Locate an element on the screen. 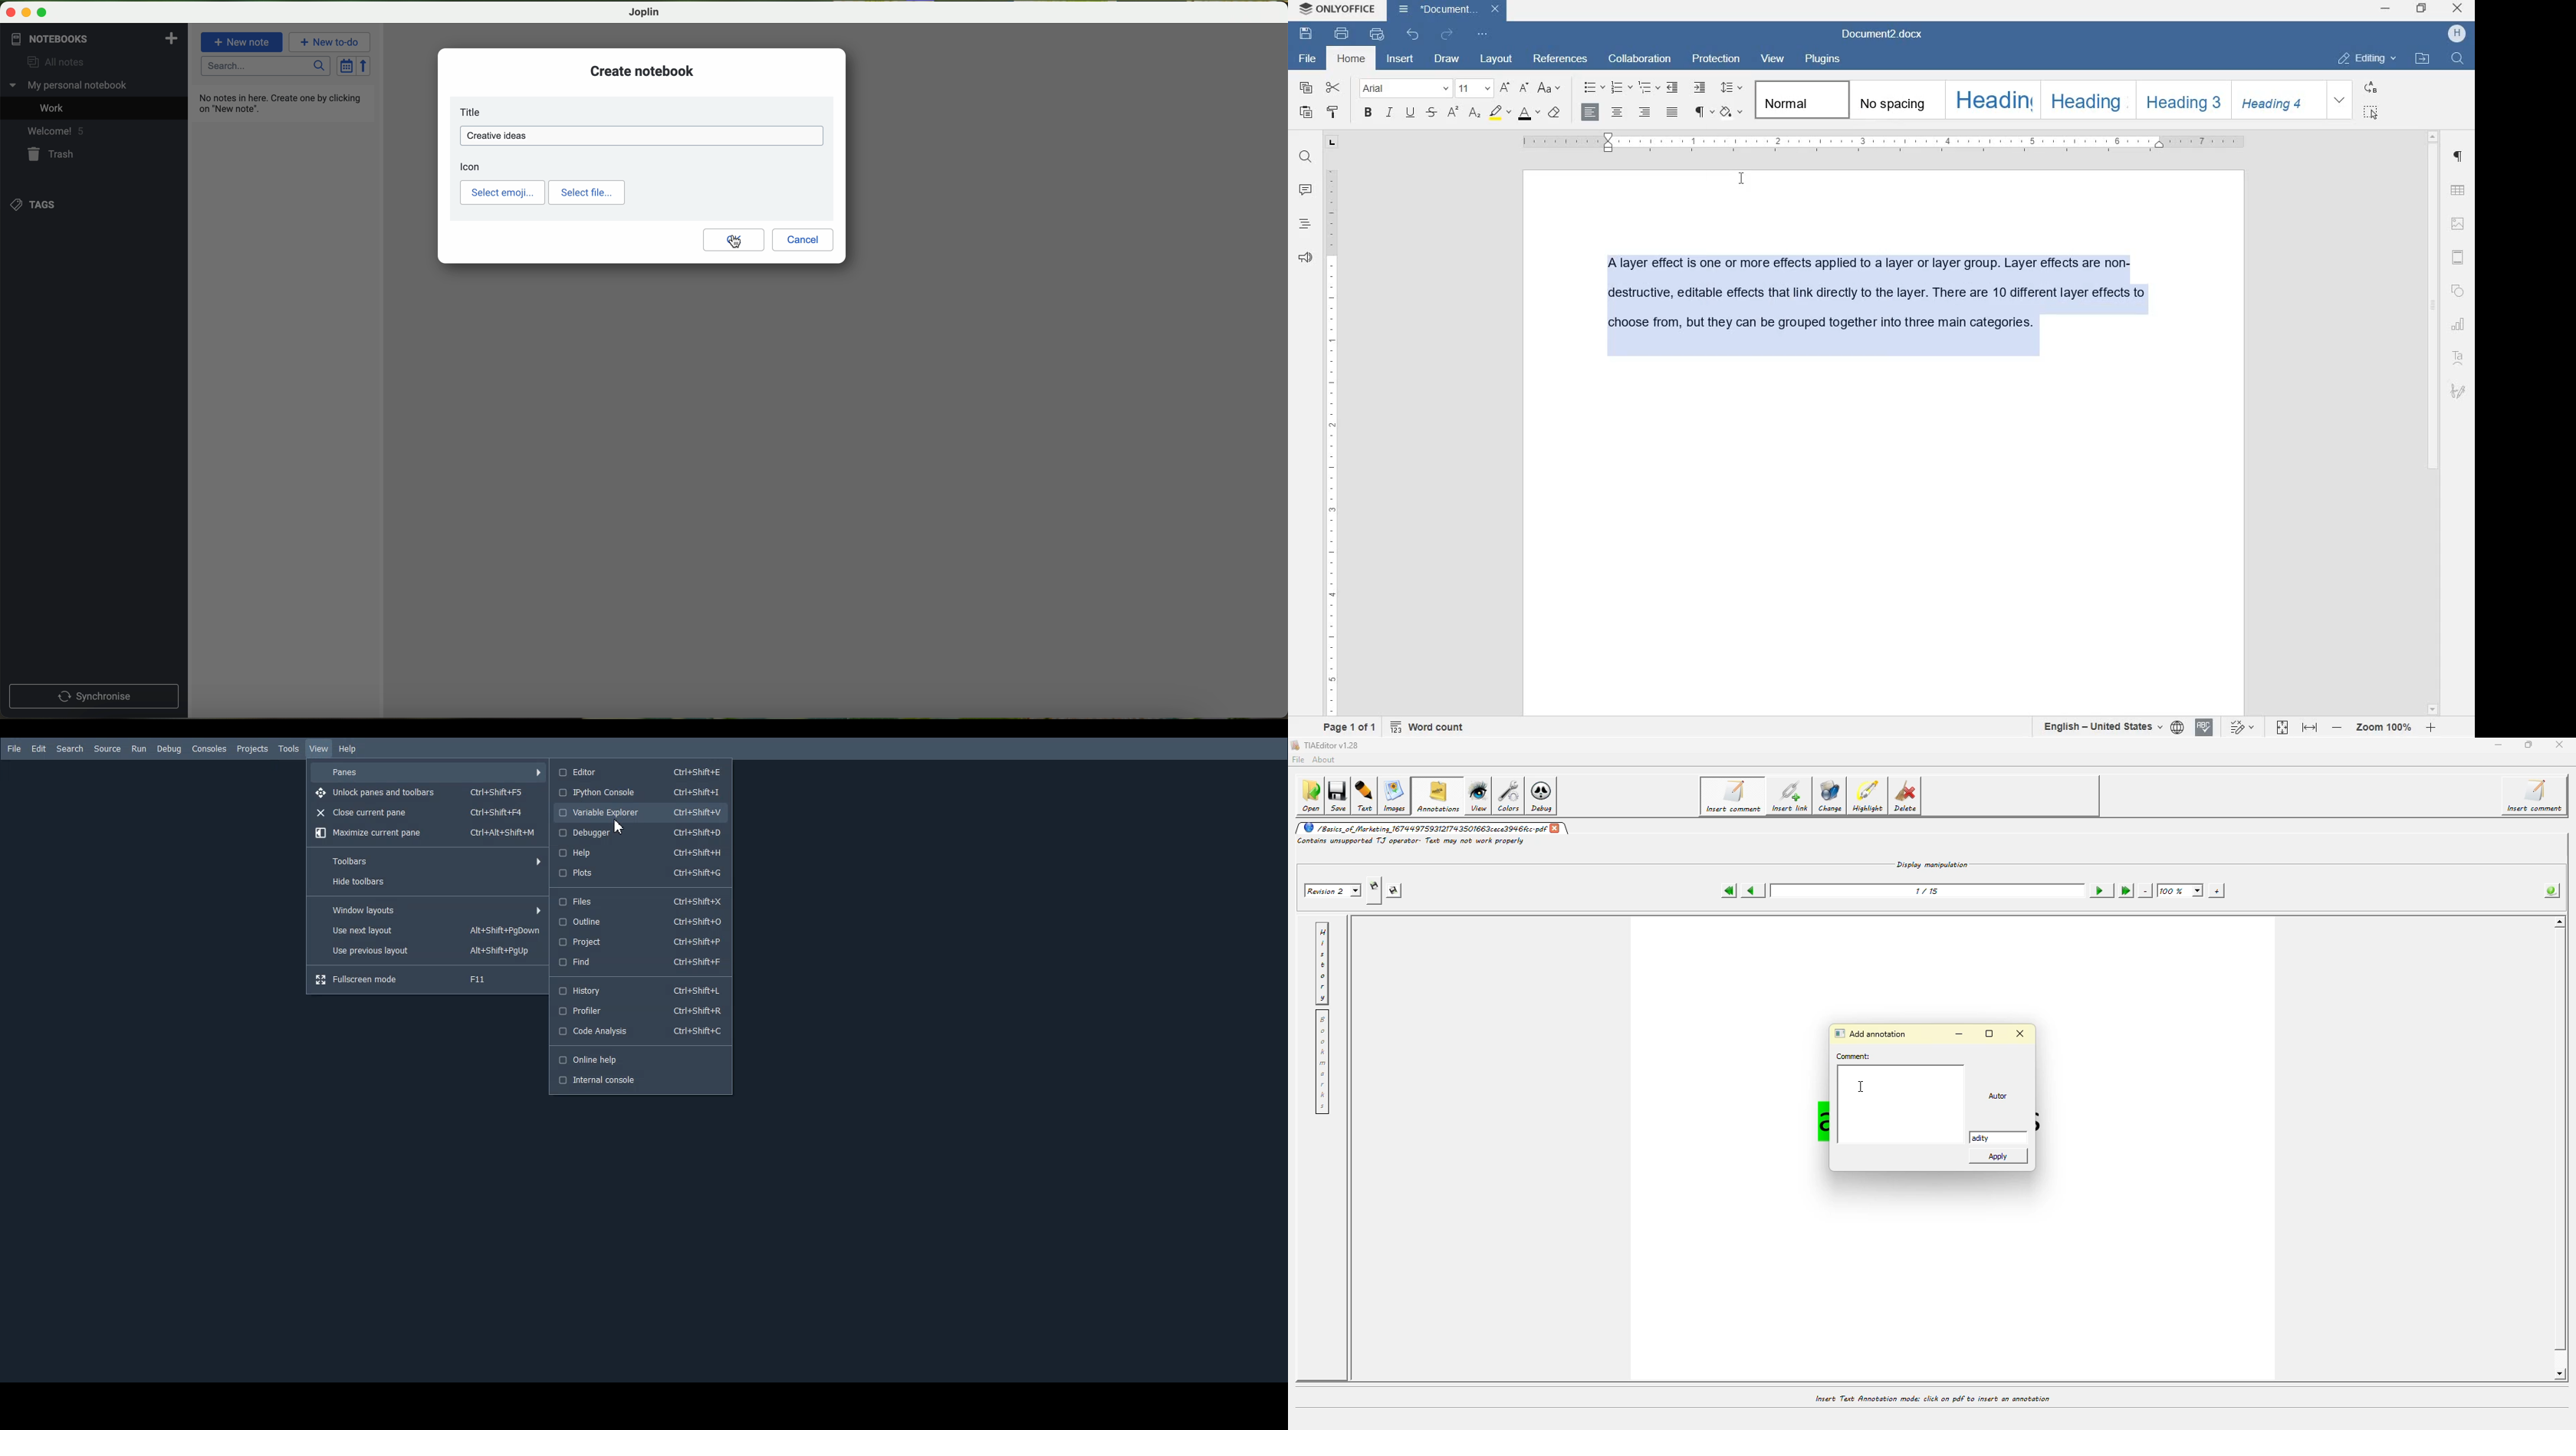 The height and width of the screenshot is (1456, 2576). highlight color is located at coordinates (1499, 114).